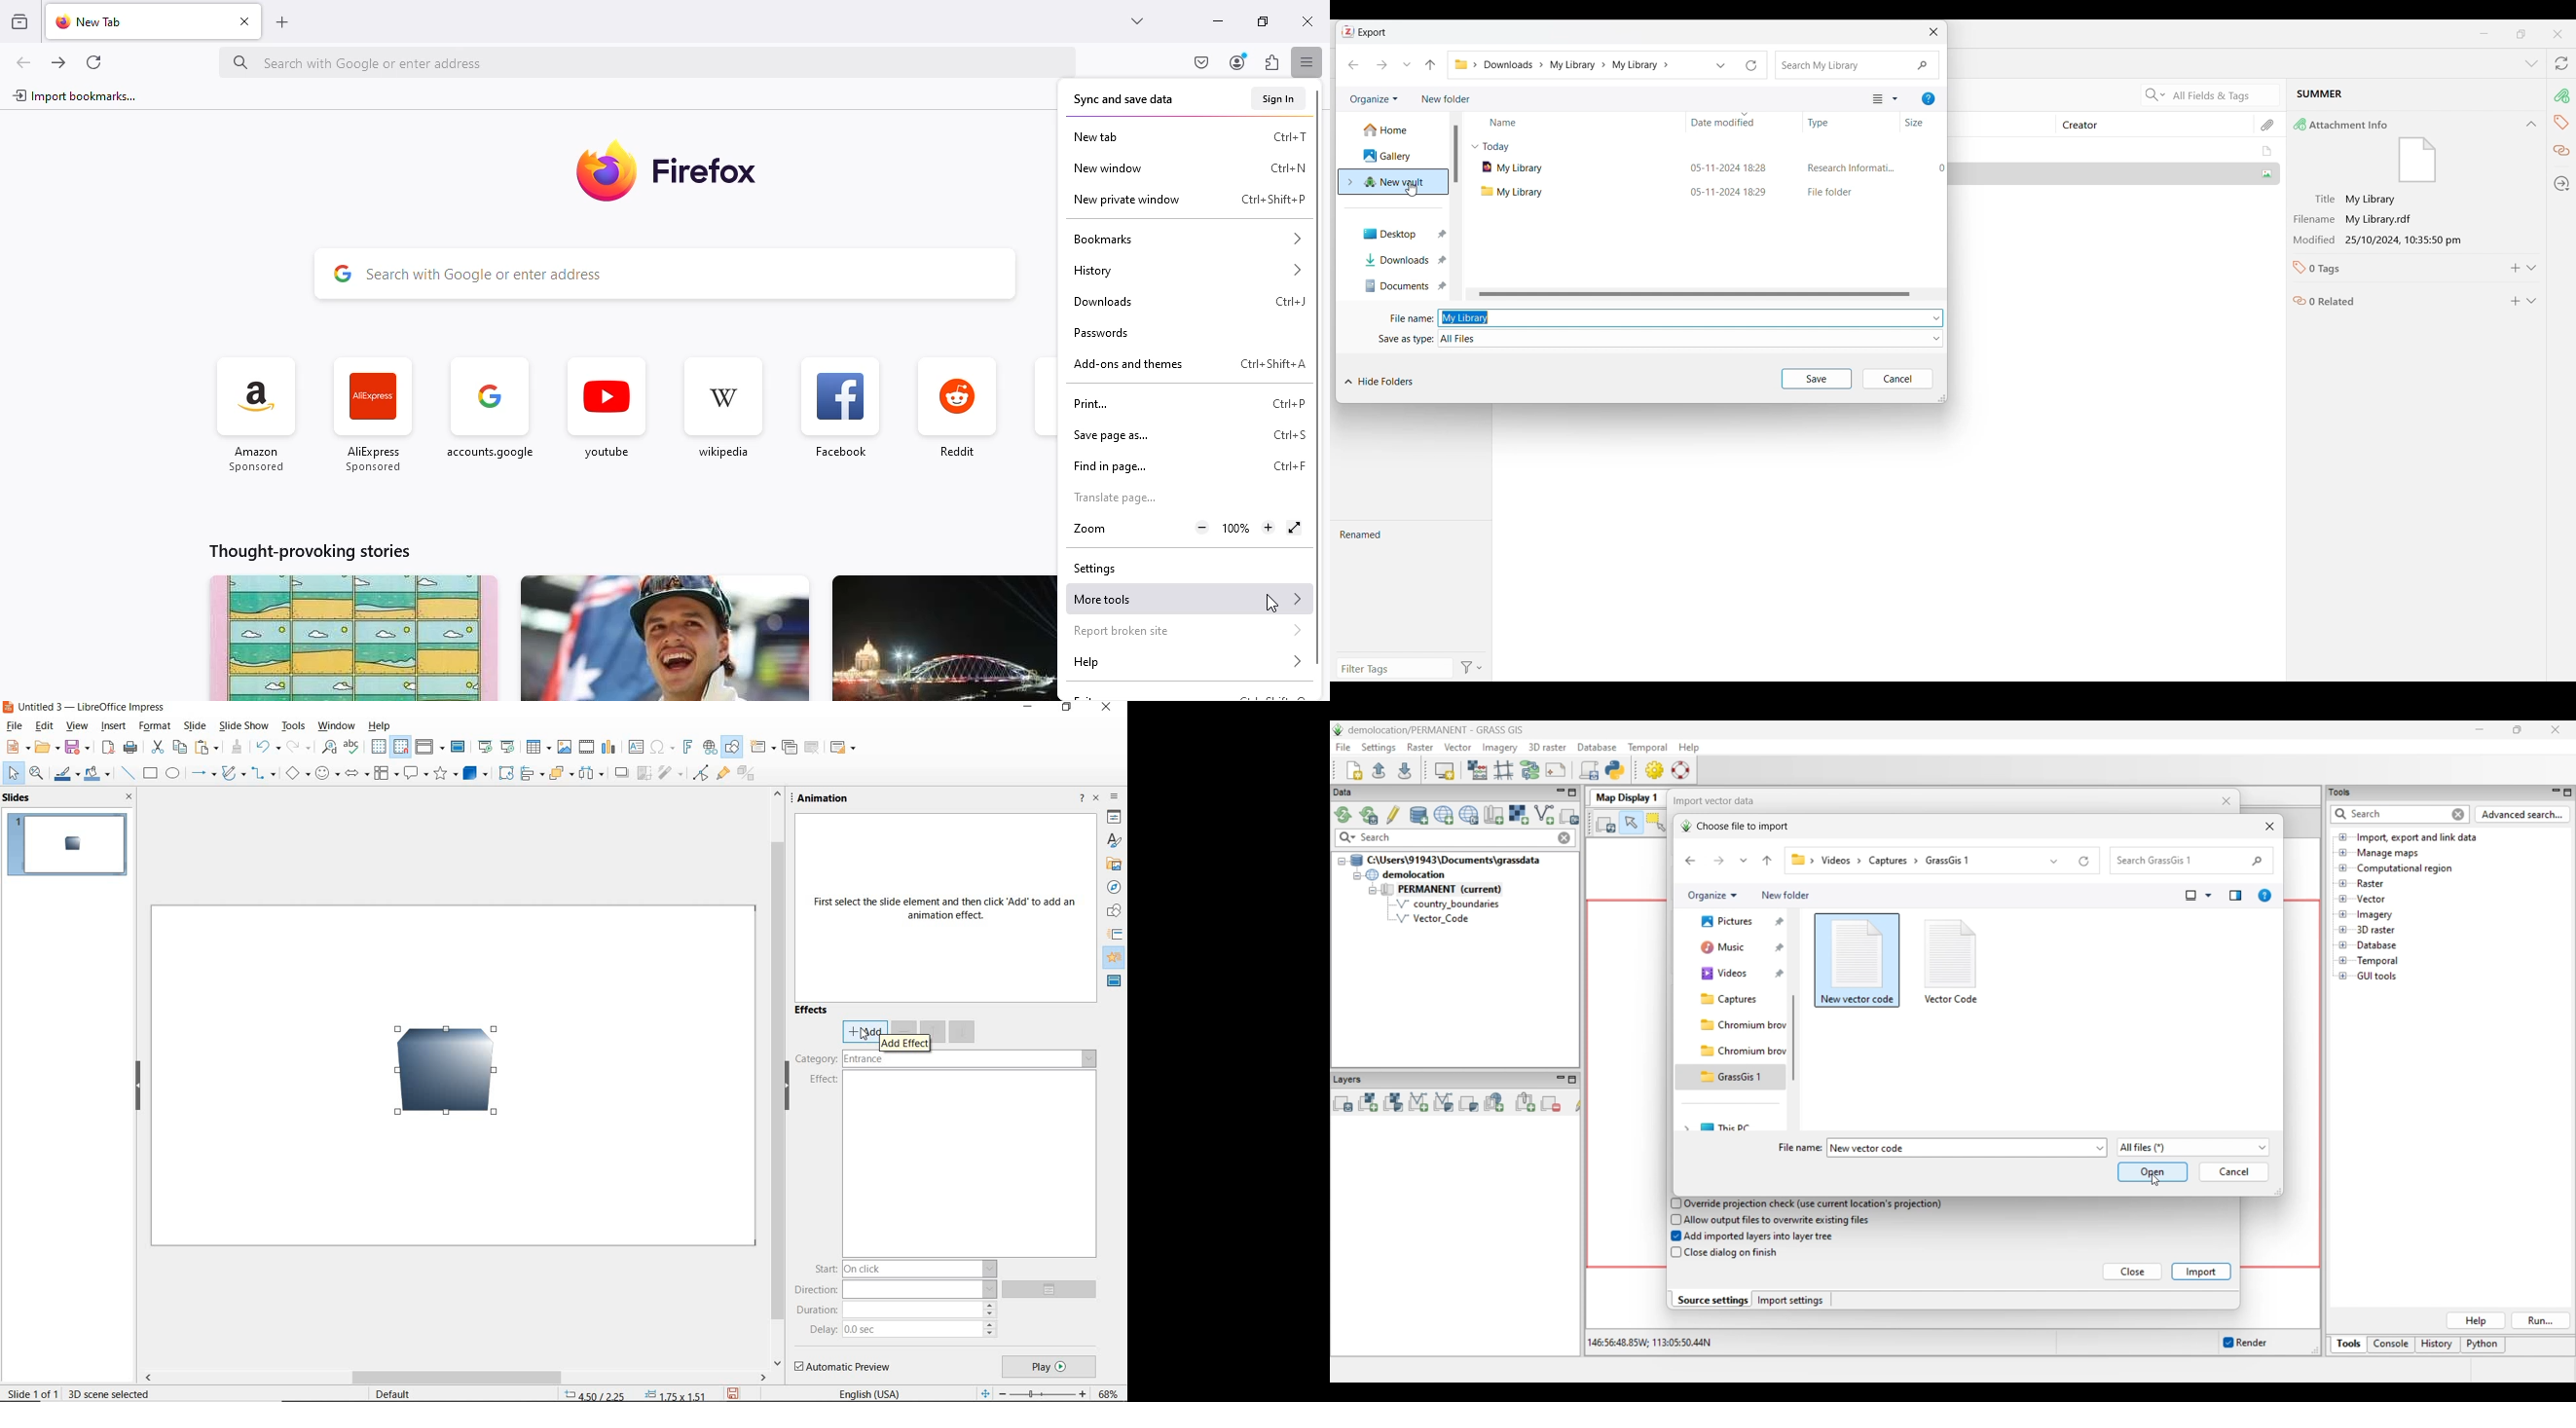  What do you see at coordinates (1817, 378) in the screenshot?
I see `Save` at bounding box center [1817, 378].